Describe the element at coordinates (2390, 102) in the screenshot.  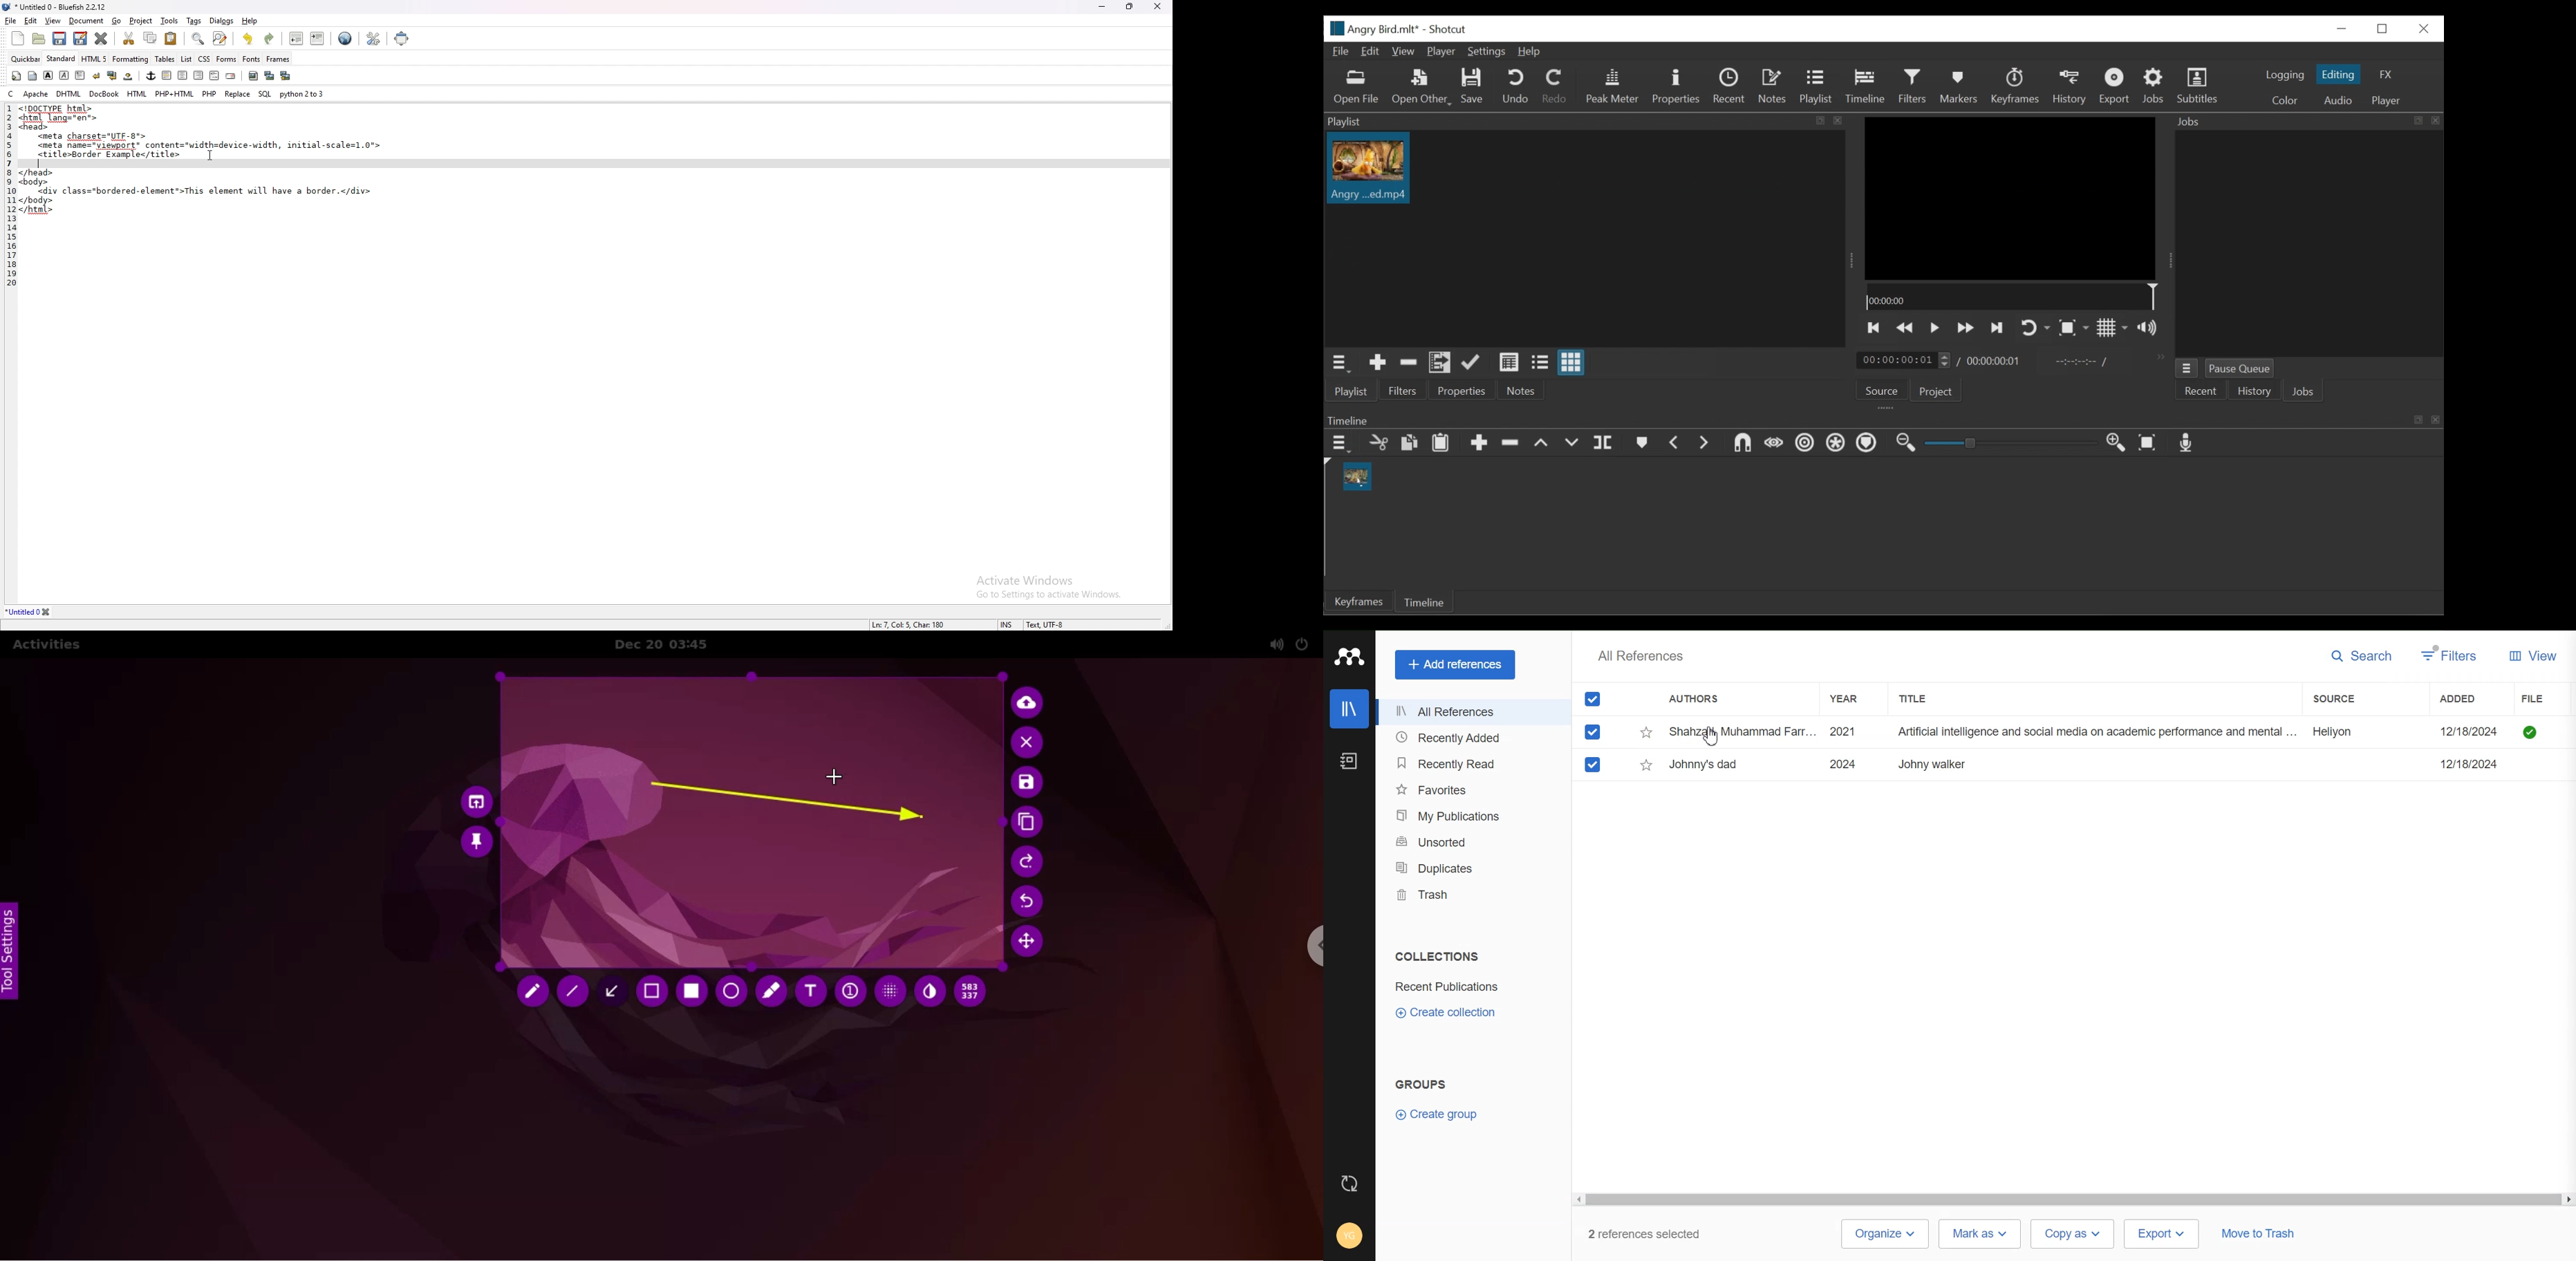
I see `Player` at that location.